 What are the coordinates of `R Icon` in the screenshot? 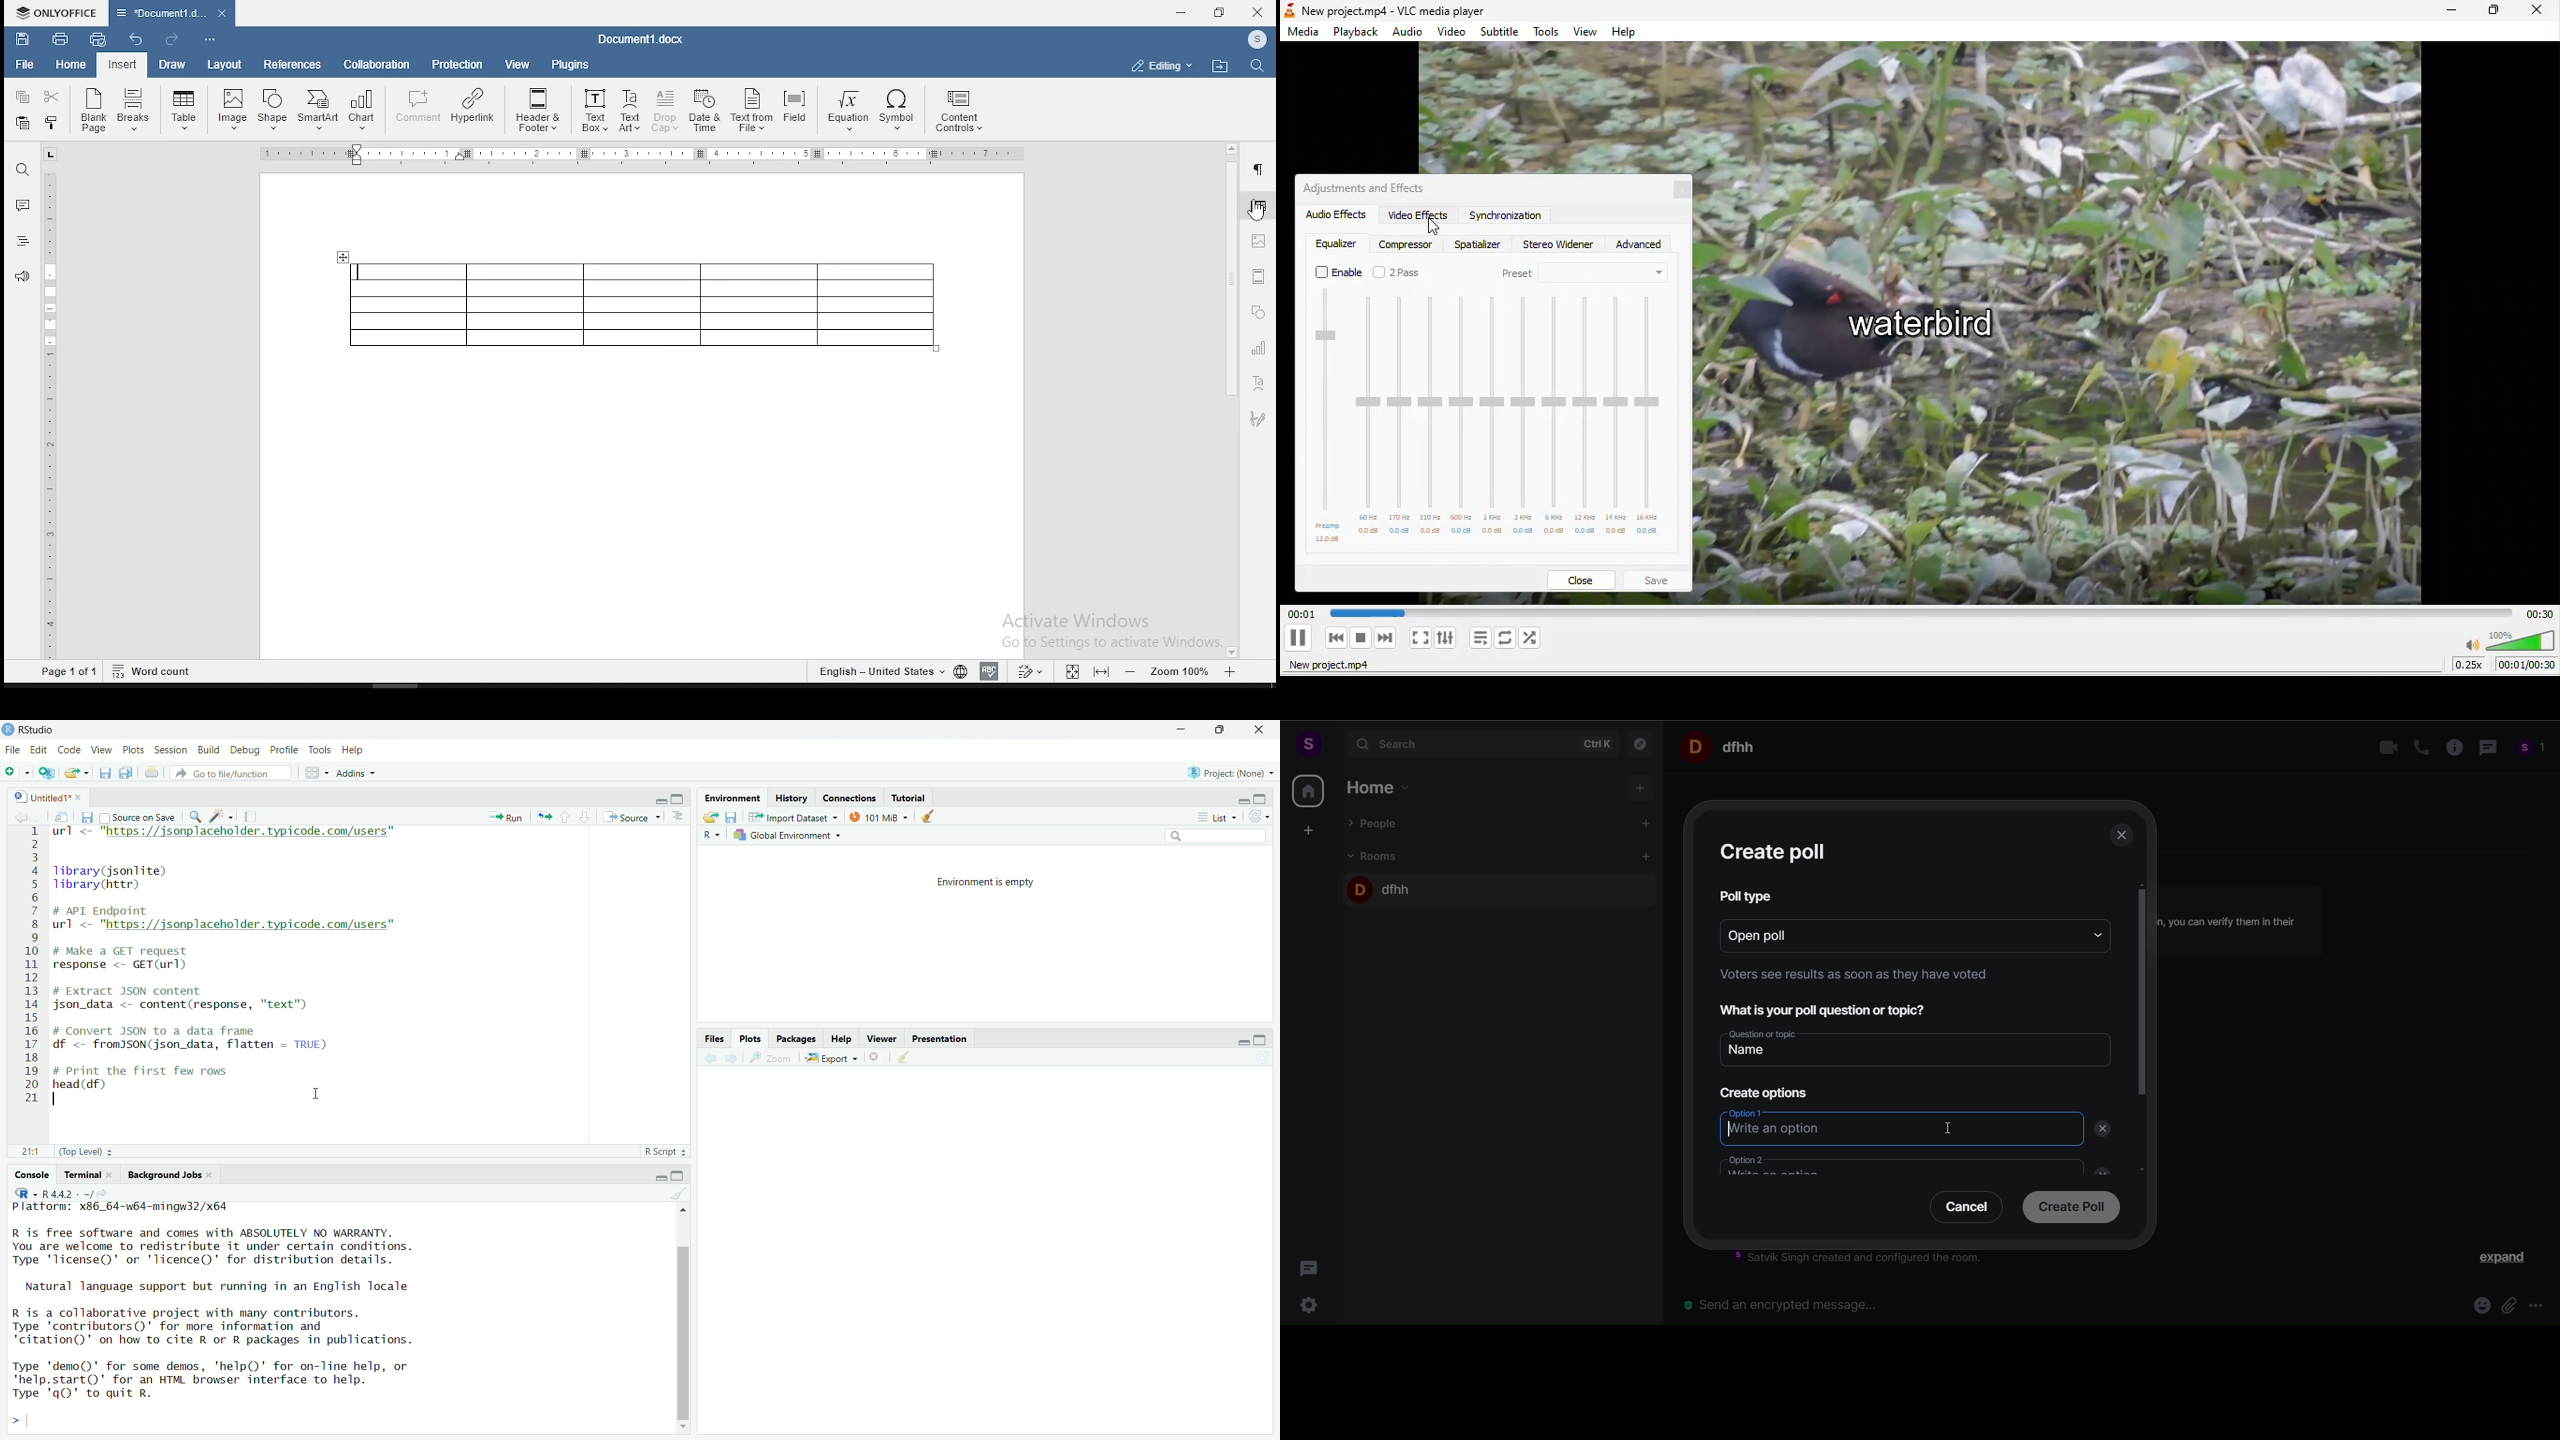 It's located at (26, 1193).